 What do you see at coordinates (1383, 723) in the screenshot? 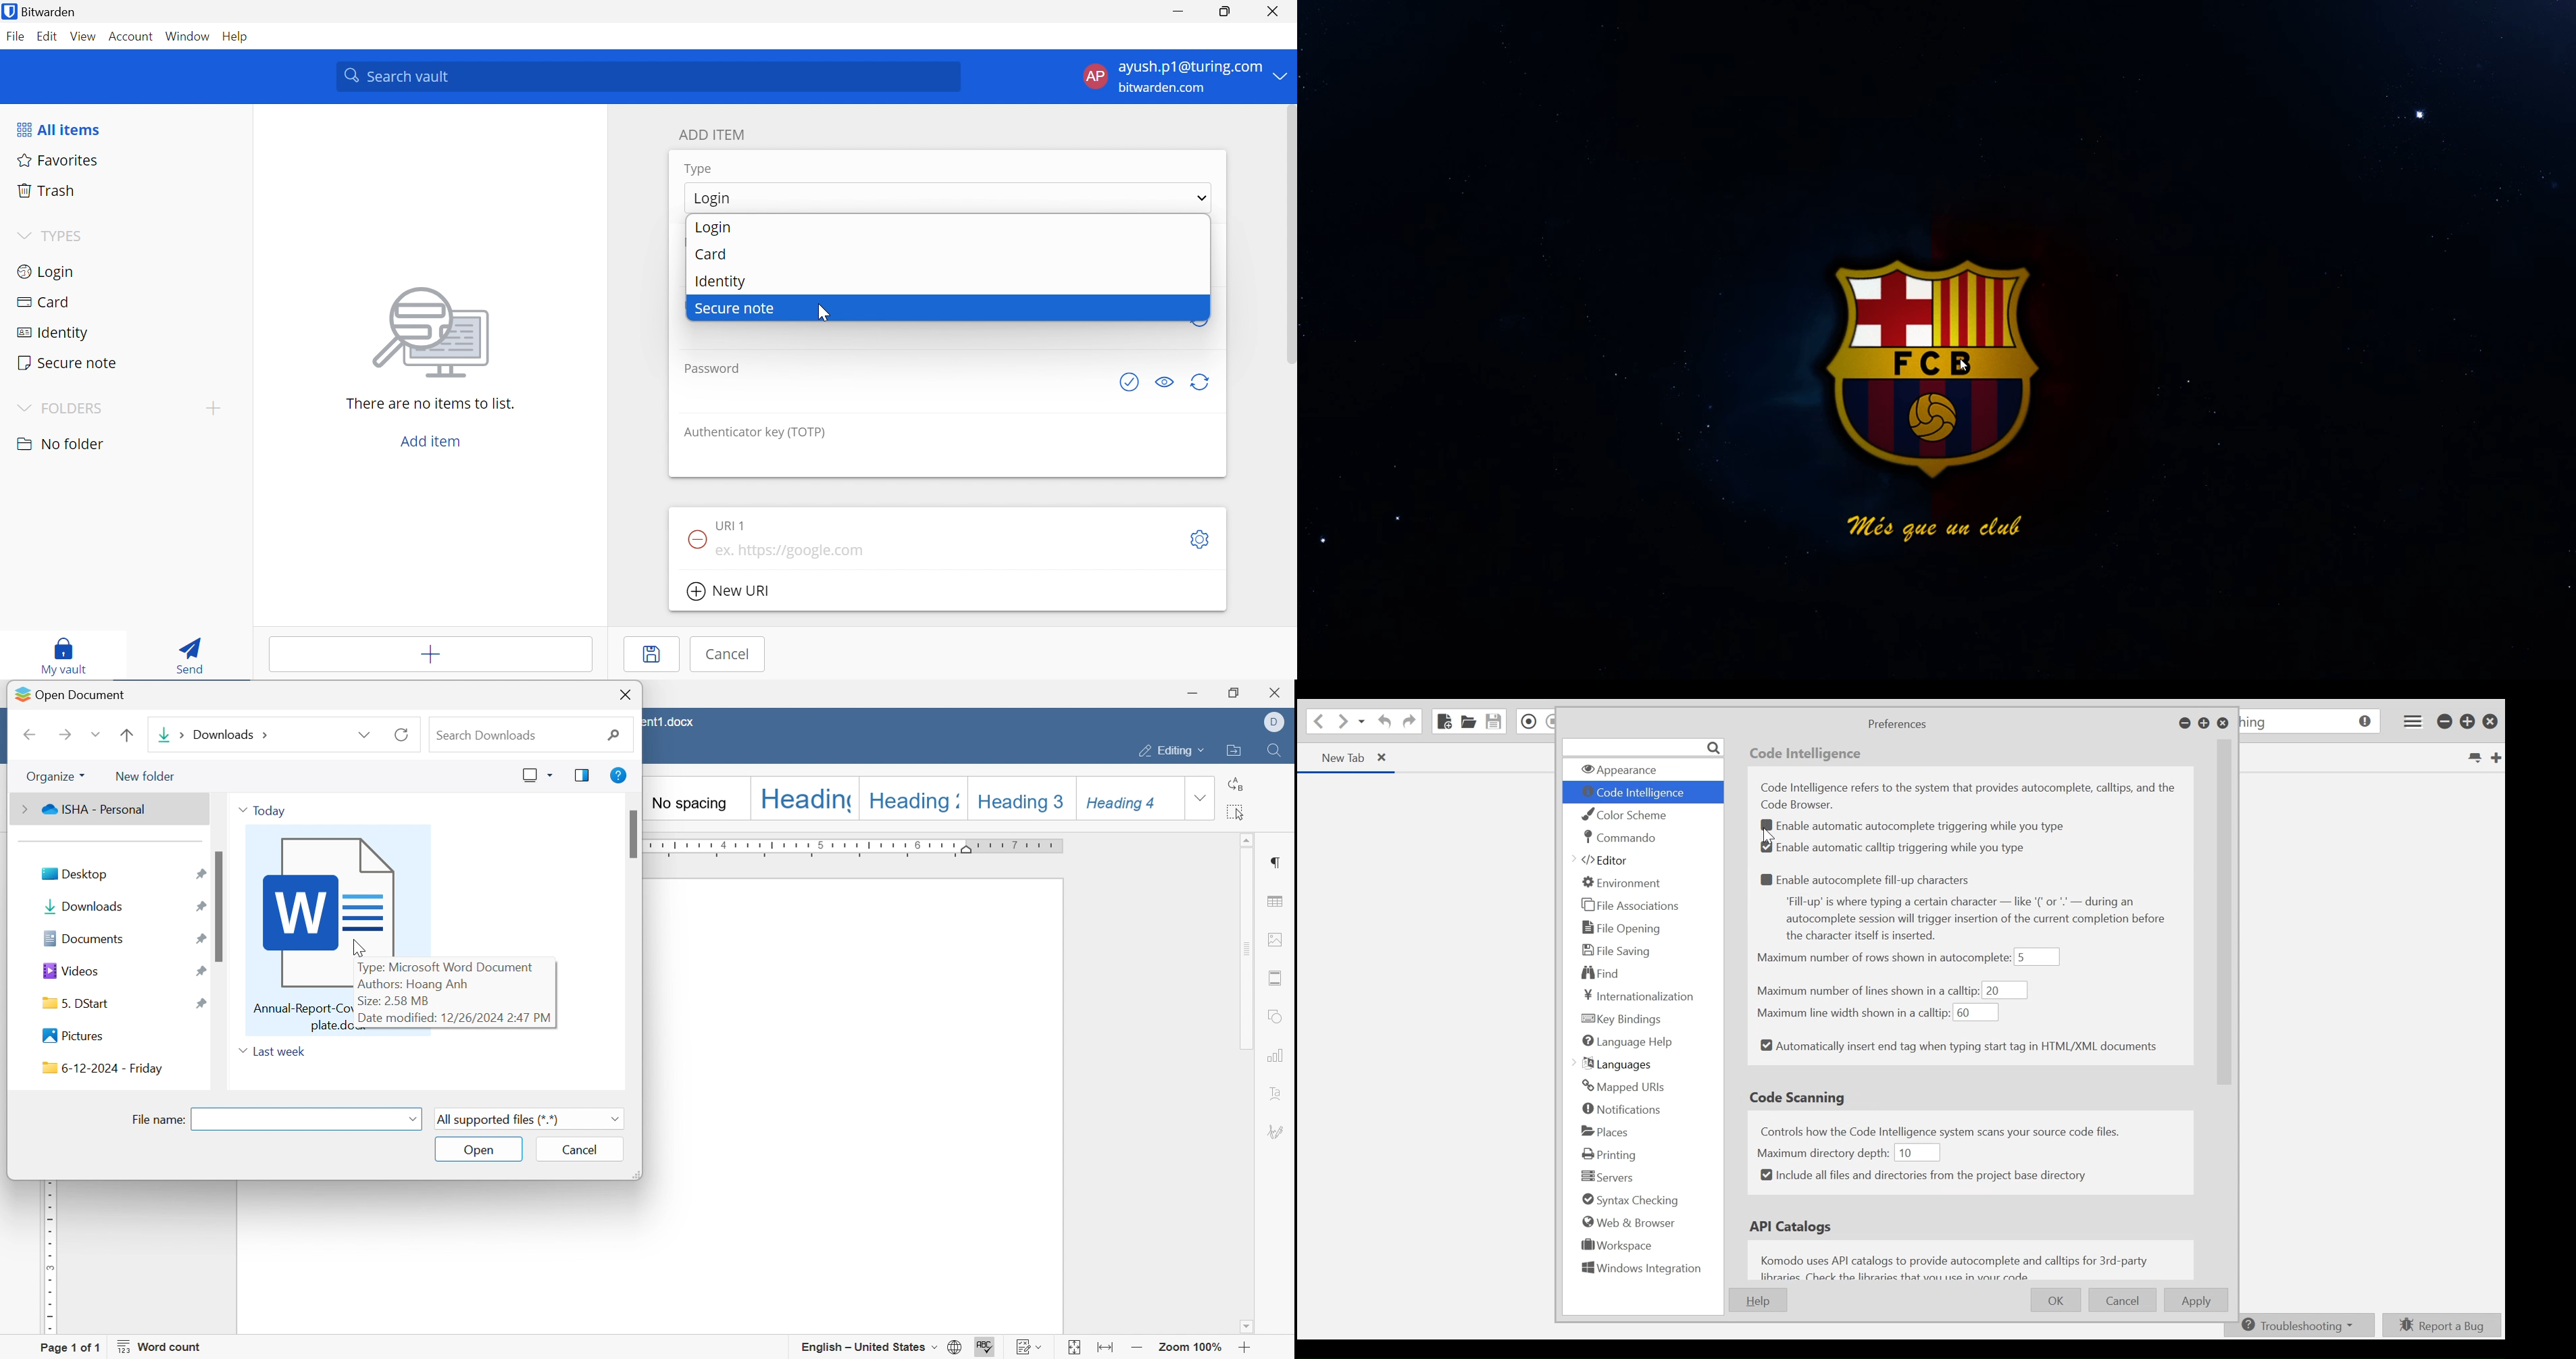
I see `Undo last action` at bounding box center [1383, 723].